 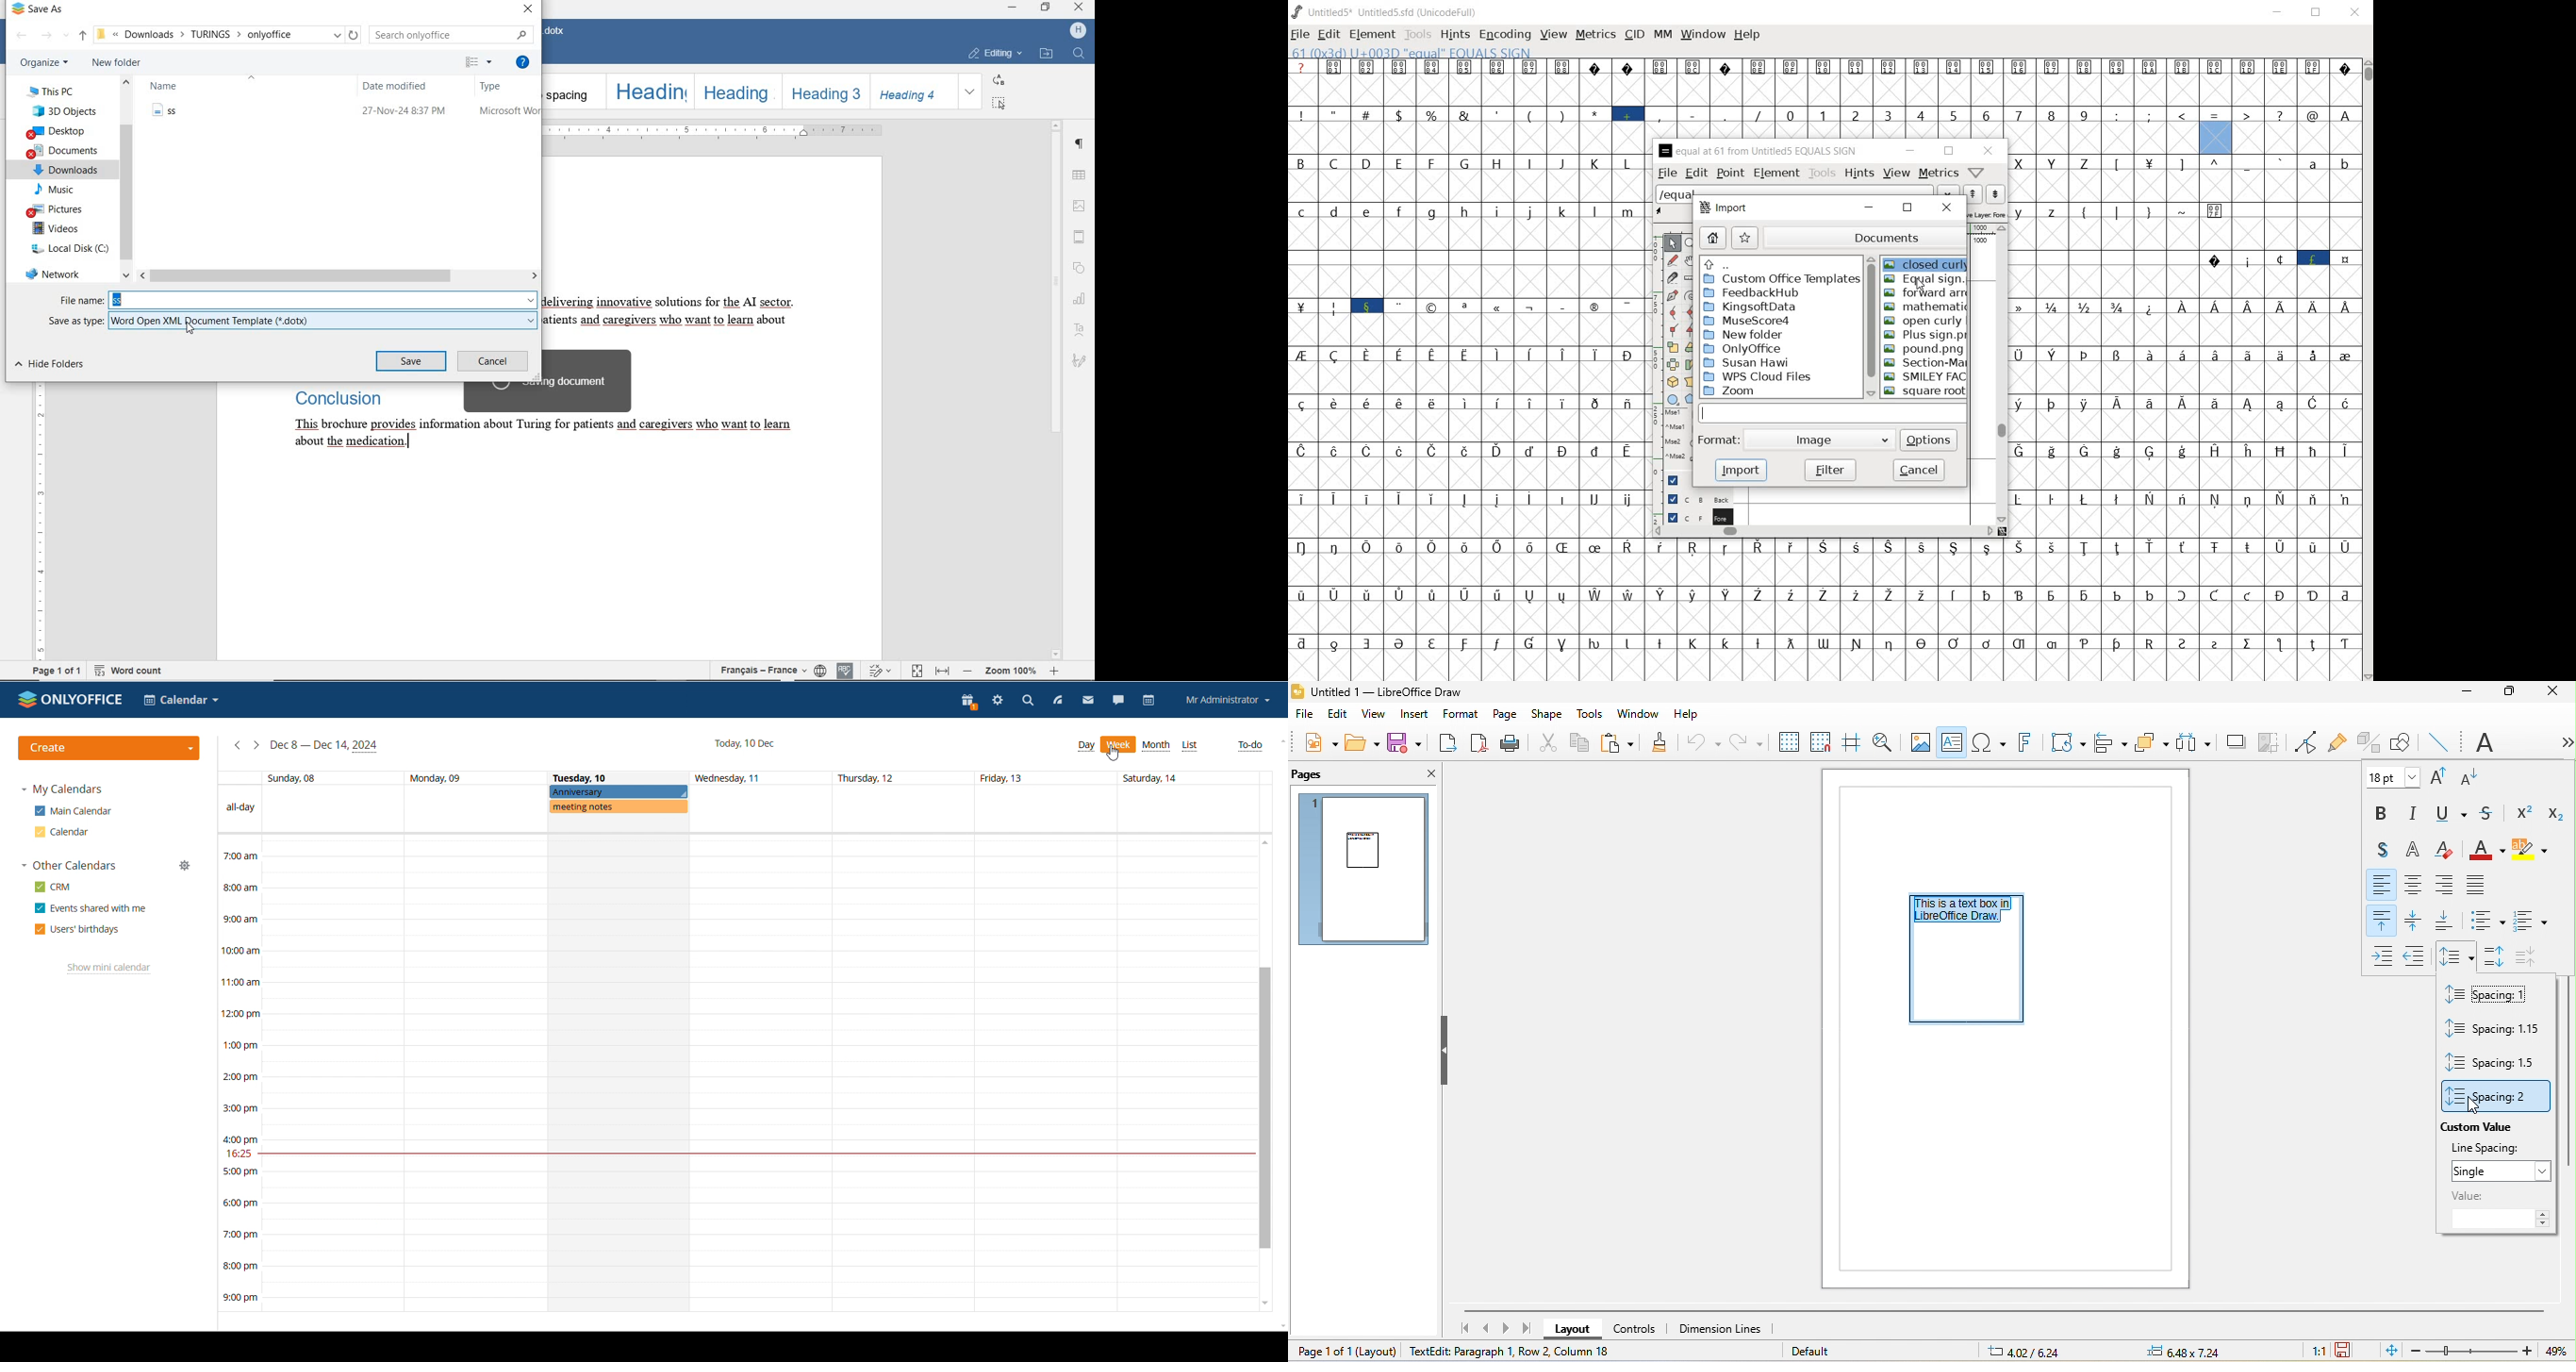 What do you see at coordinates (1082, 268) in the screenshot?
I see `SHAPE` at bounding box center [1082, 268].